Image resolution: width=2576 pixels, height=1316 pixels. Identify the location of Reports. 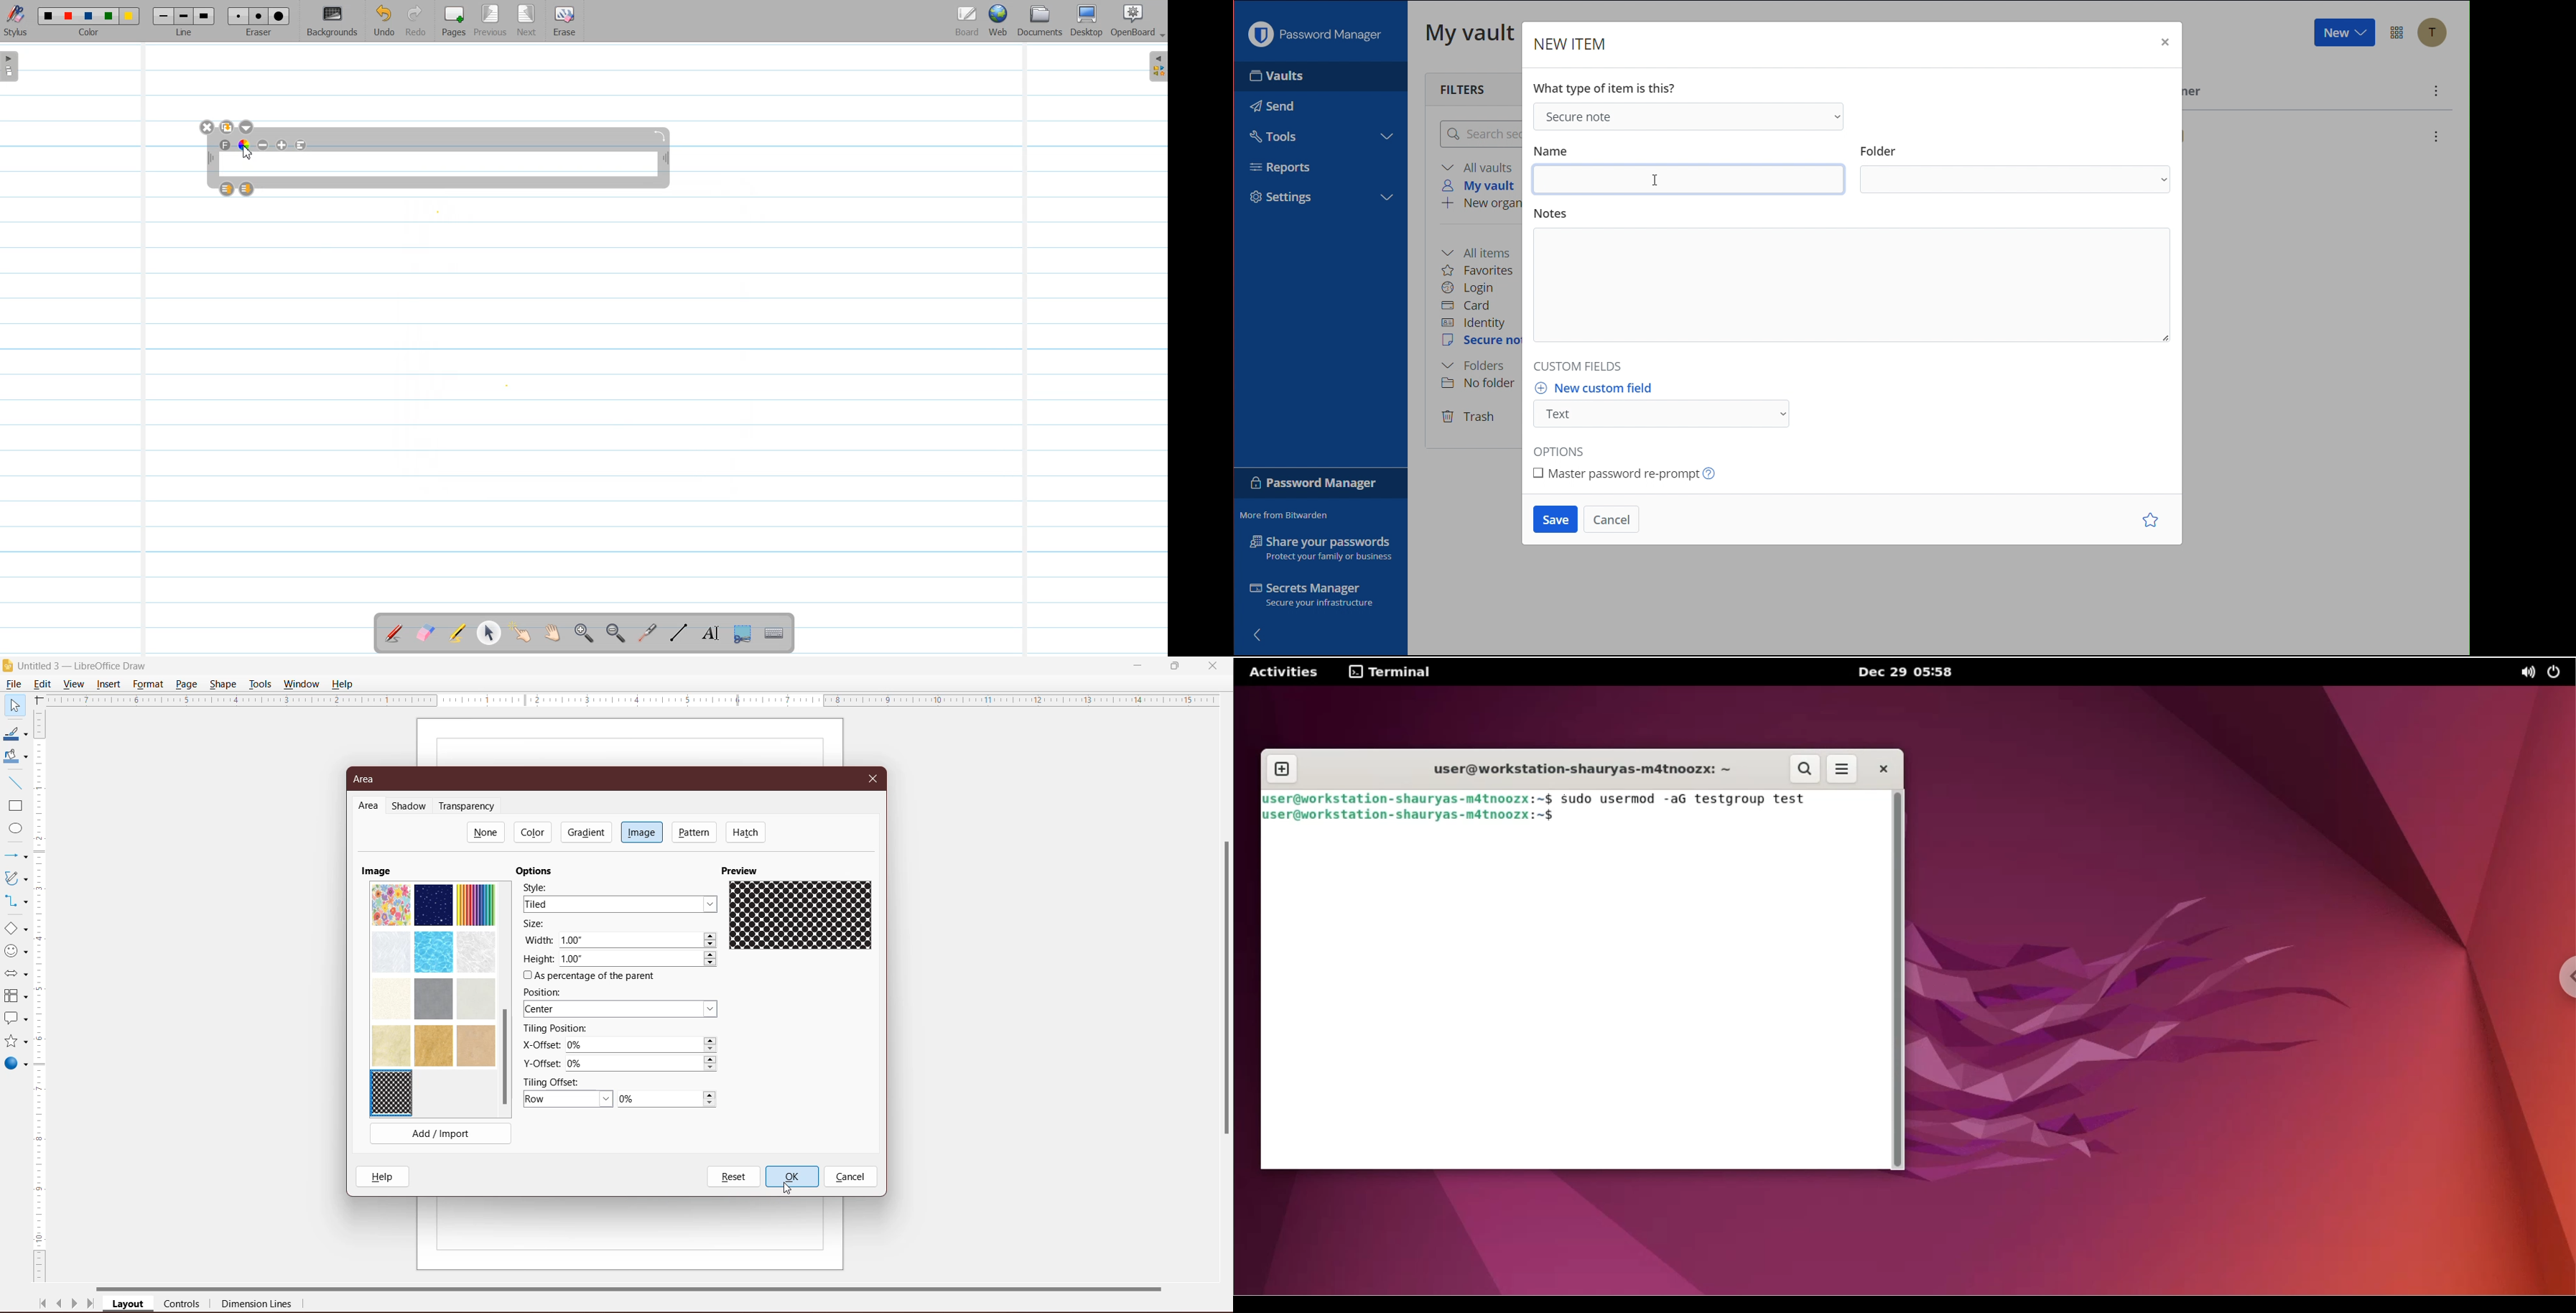
(1287, 169).